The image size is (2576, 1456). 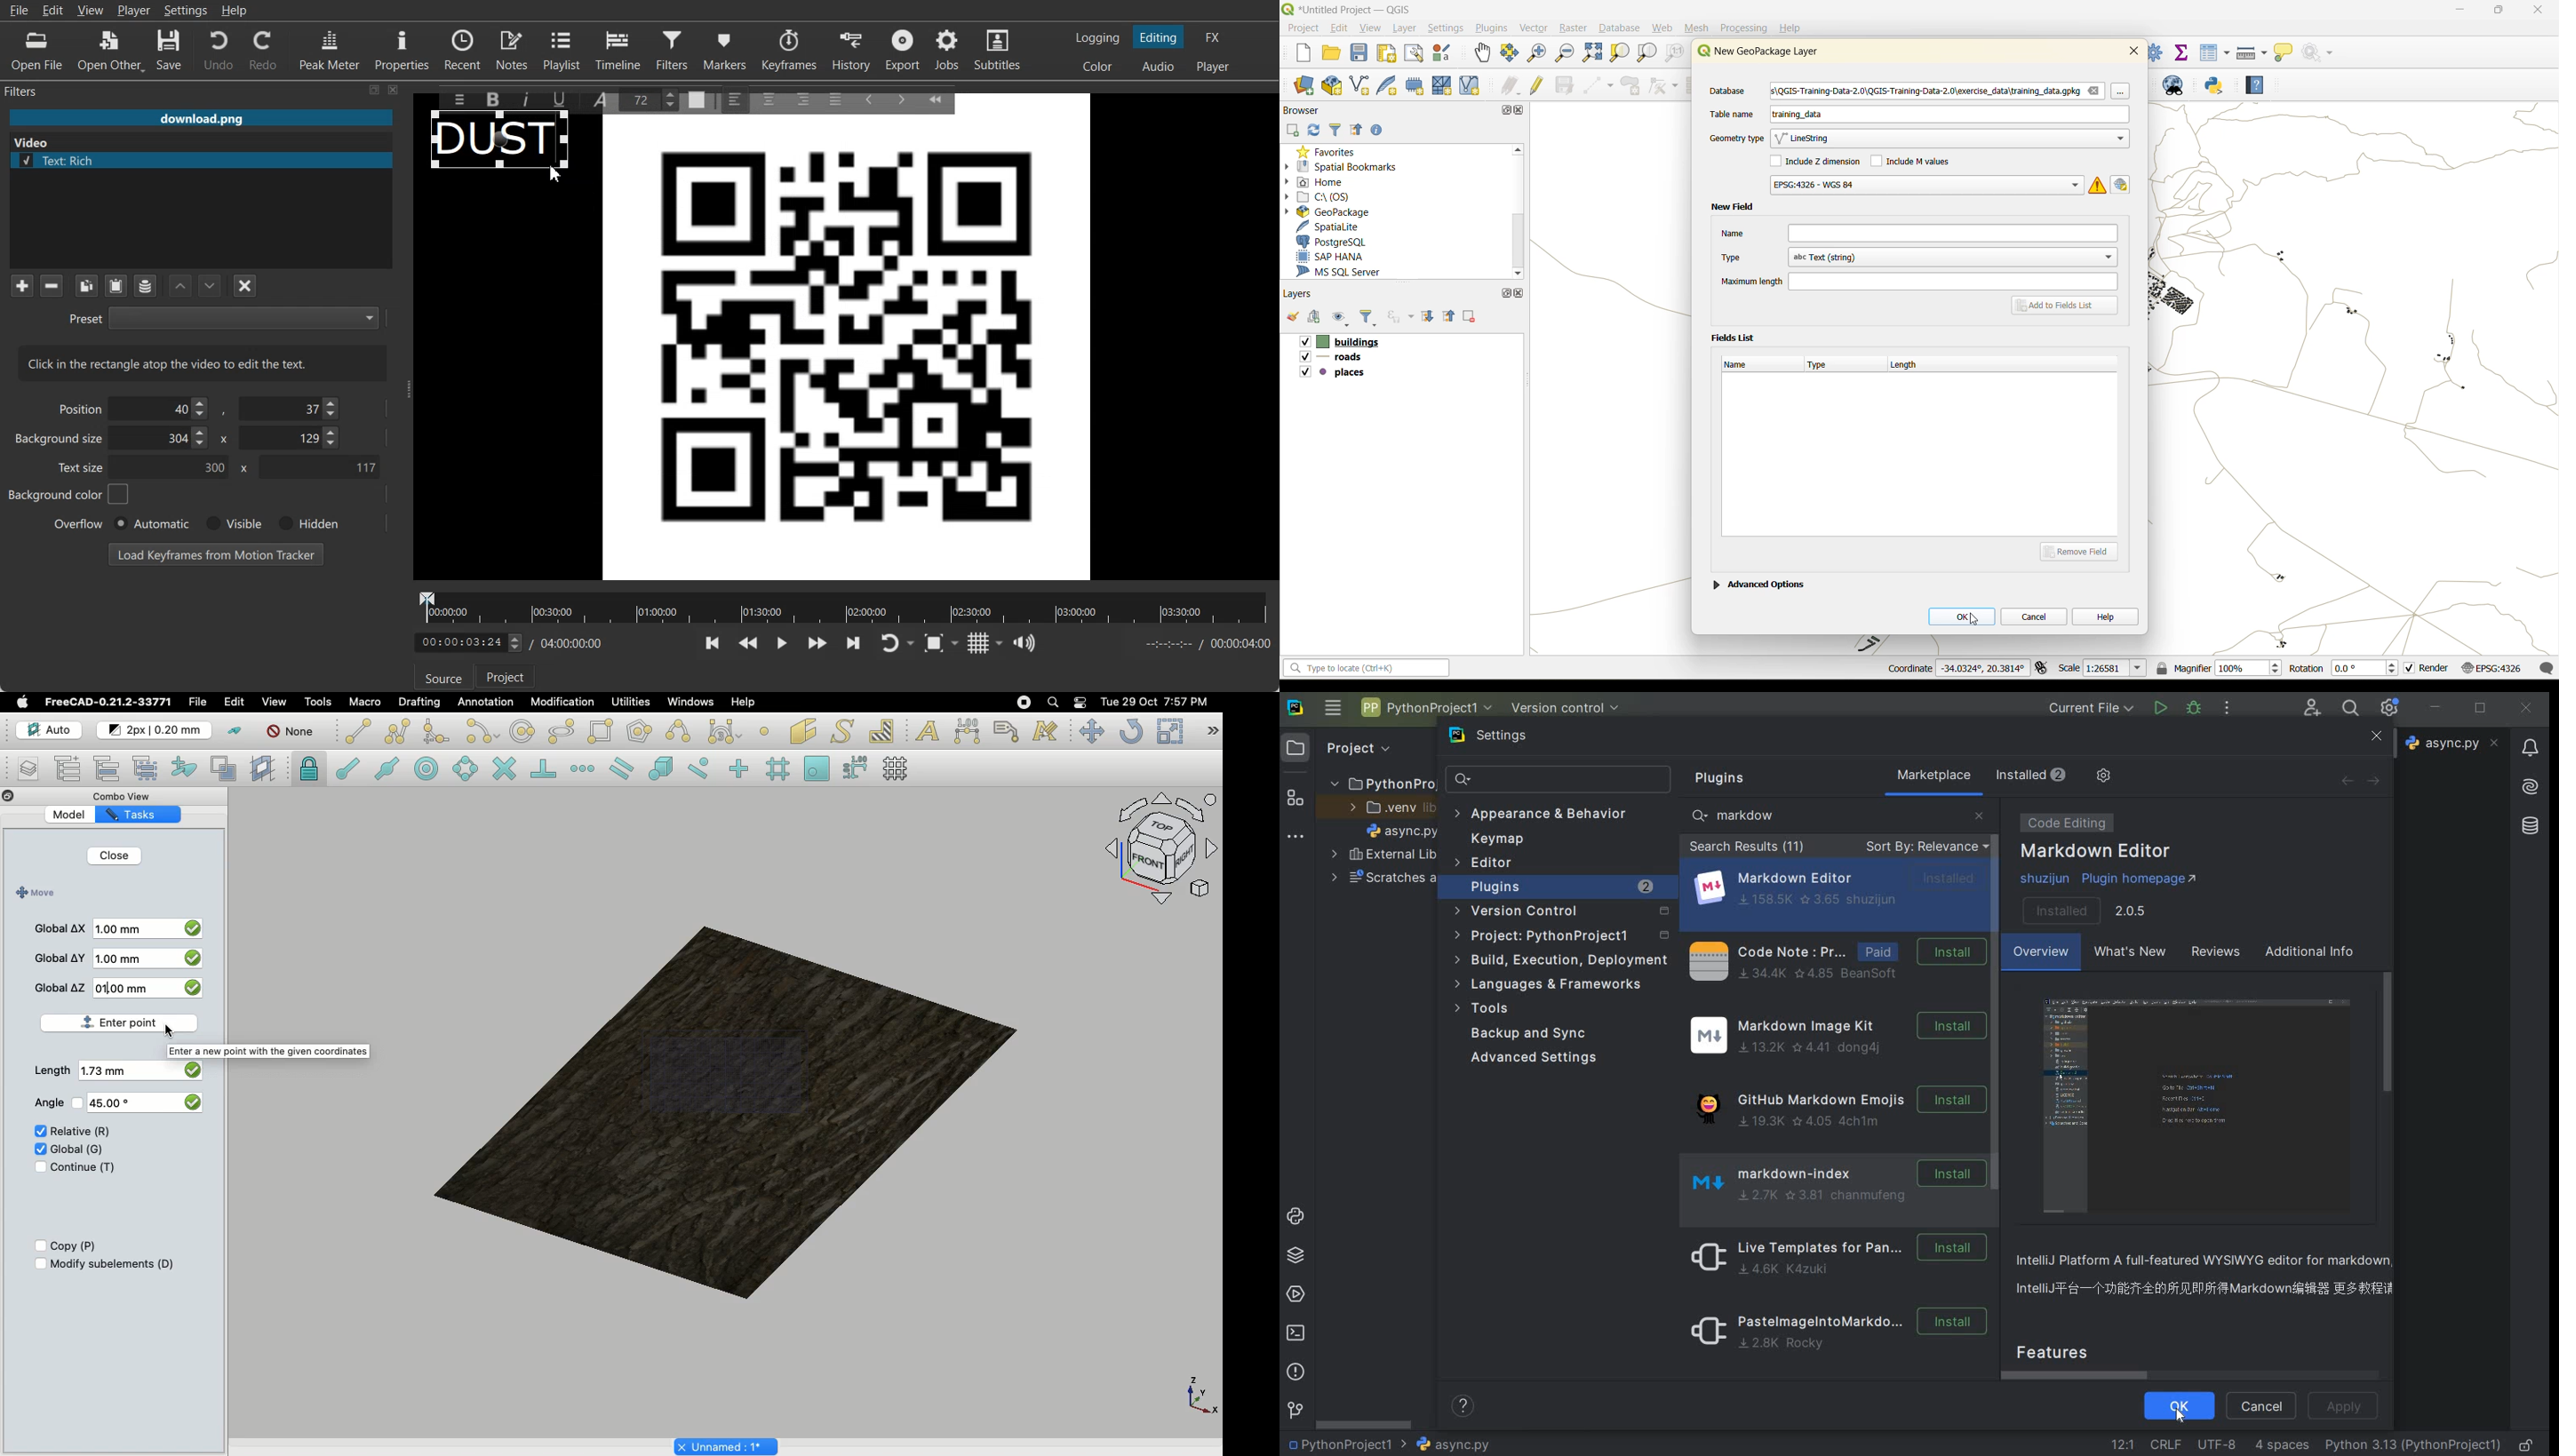 I want to click on installed (2), so click(x=2030, y=775).